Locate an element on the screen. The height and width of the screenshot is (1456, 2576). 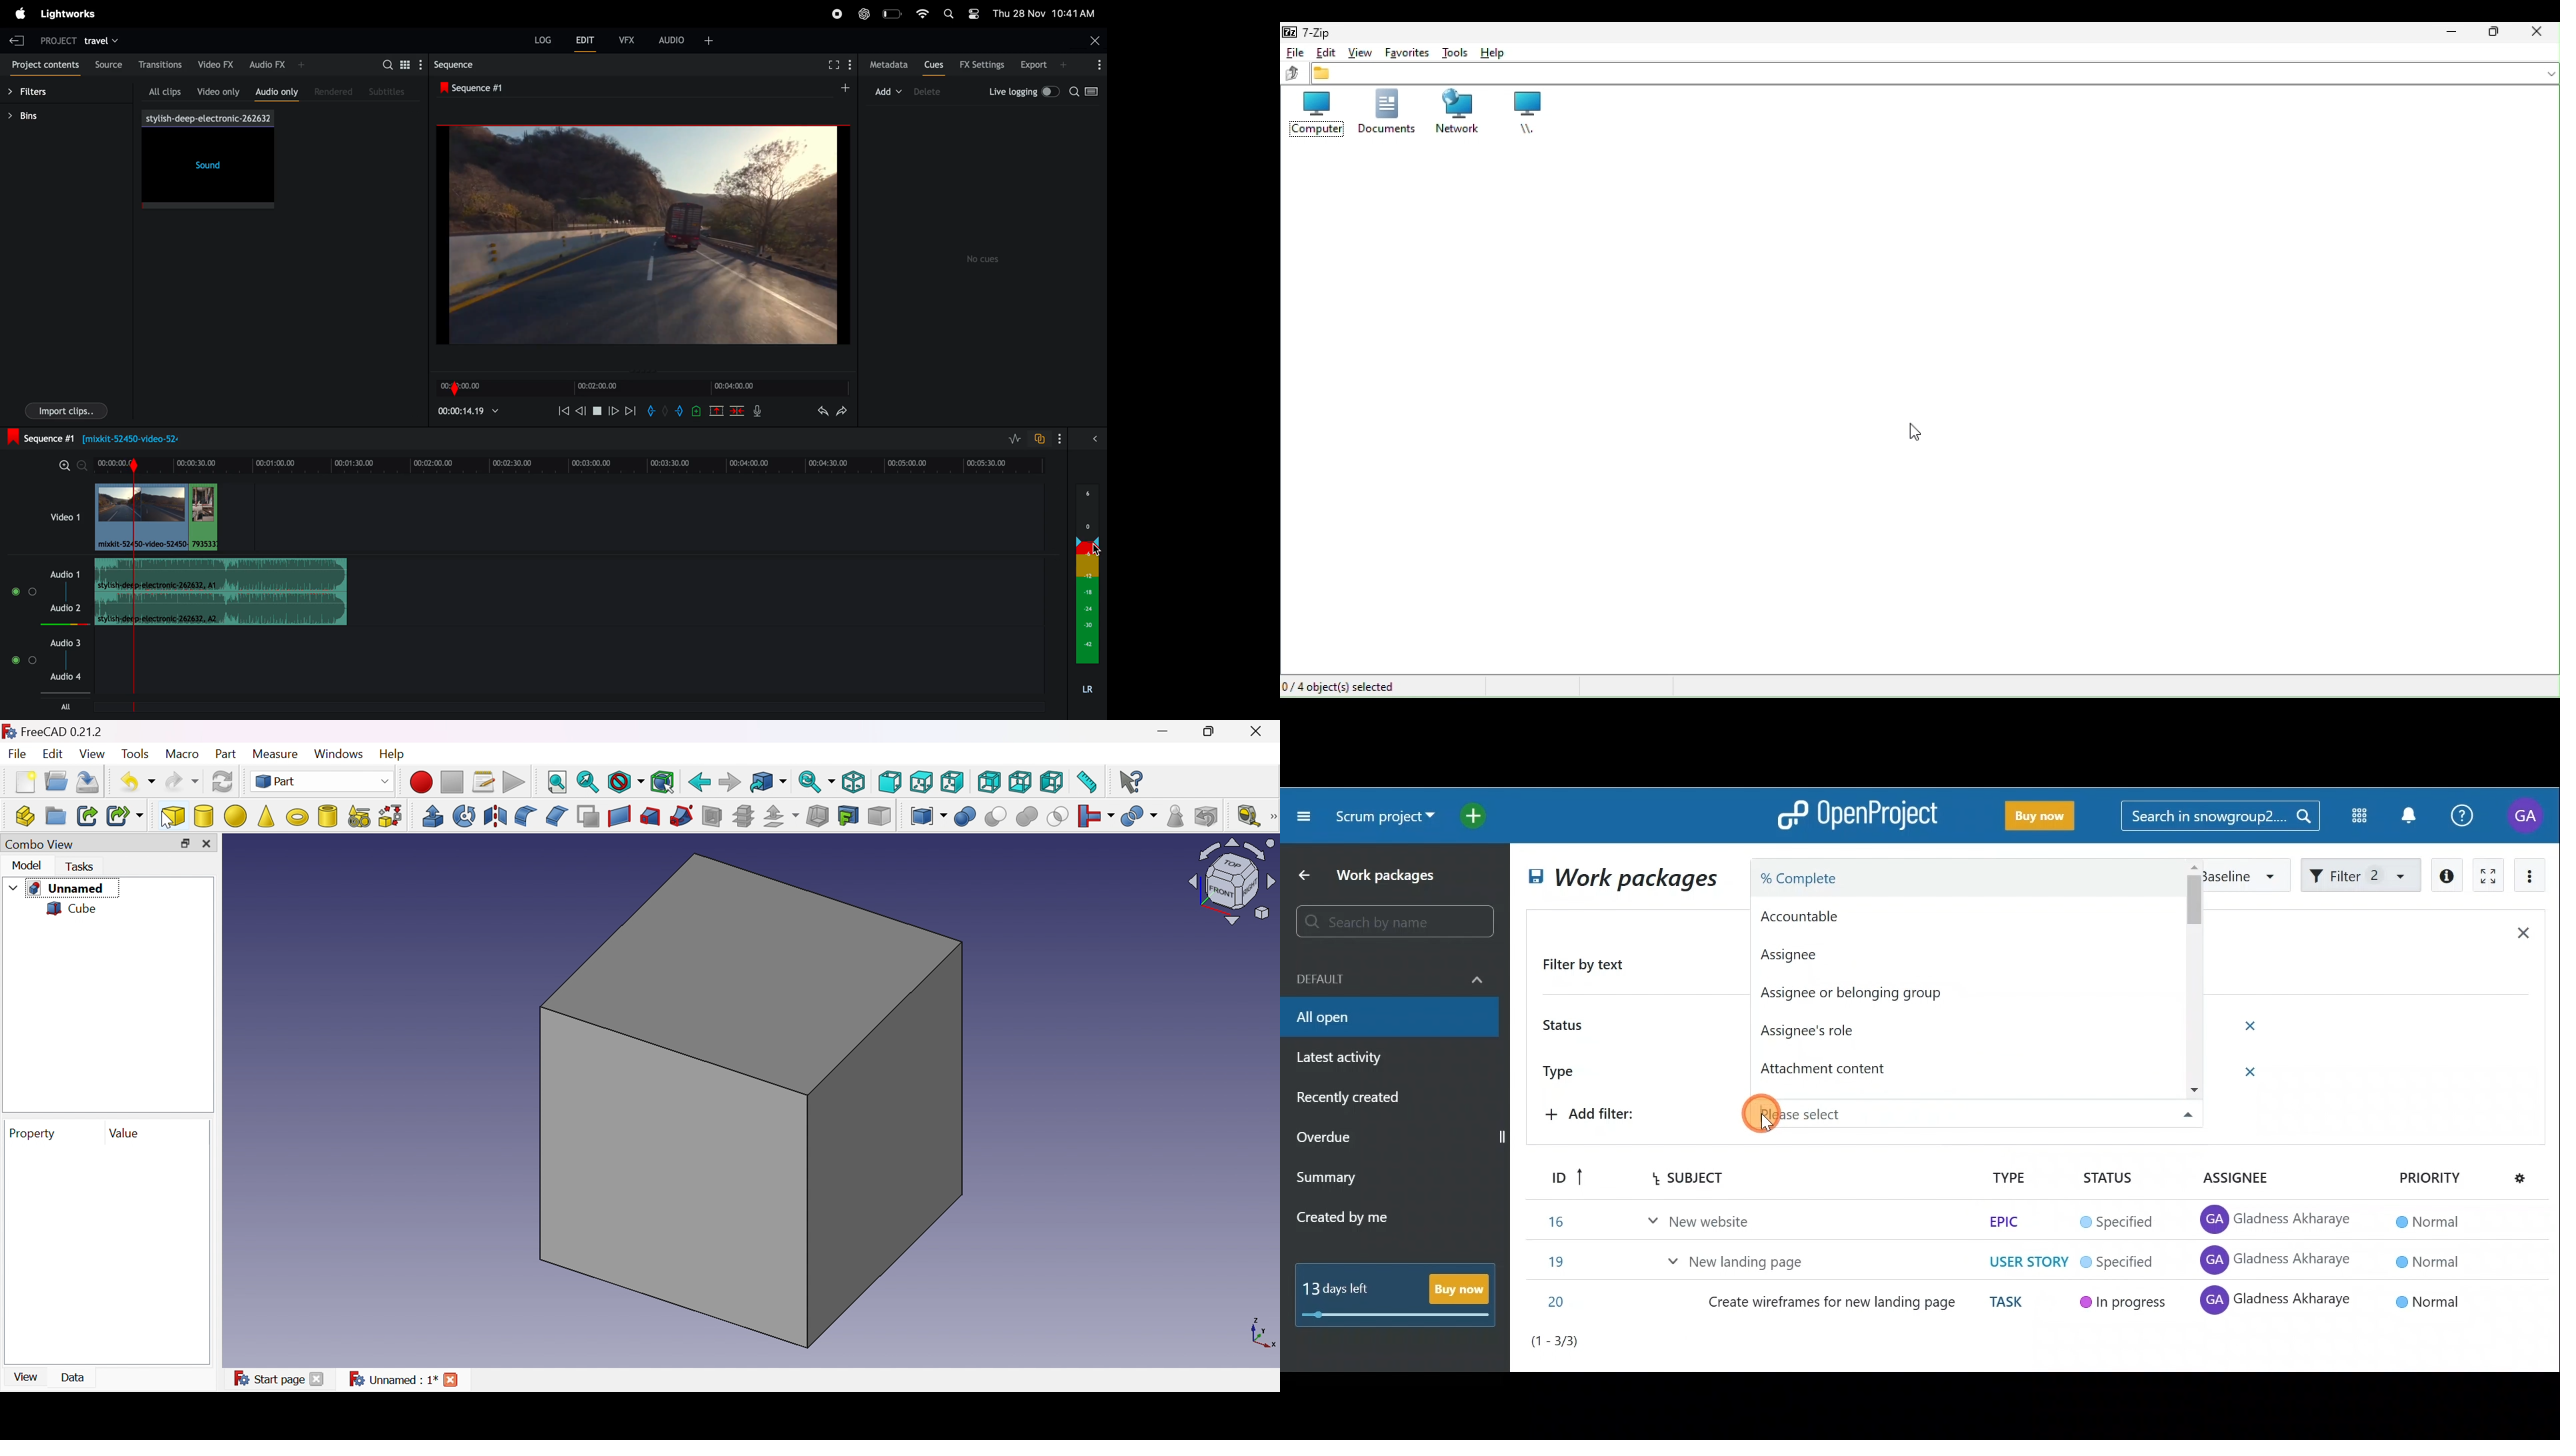
Measure is located at coordinates (276, 755).